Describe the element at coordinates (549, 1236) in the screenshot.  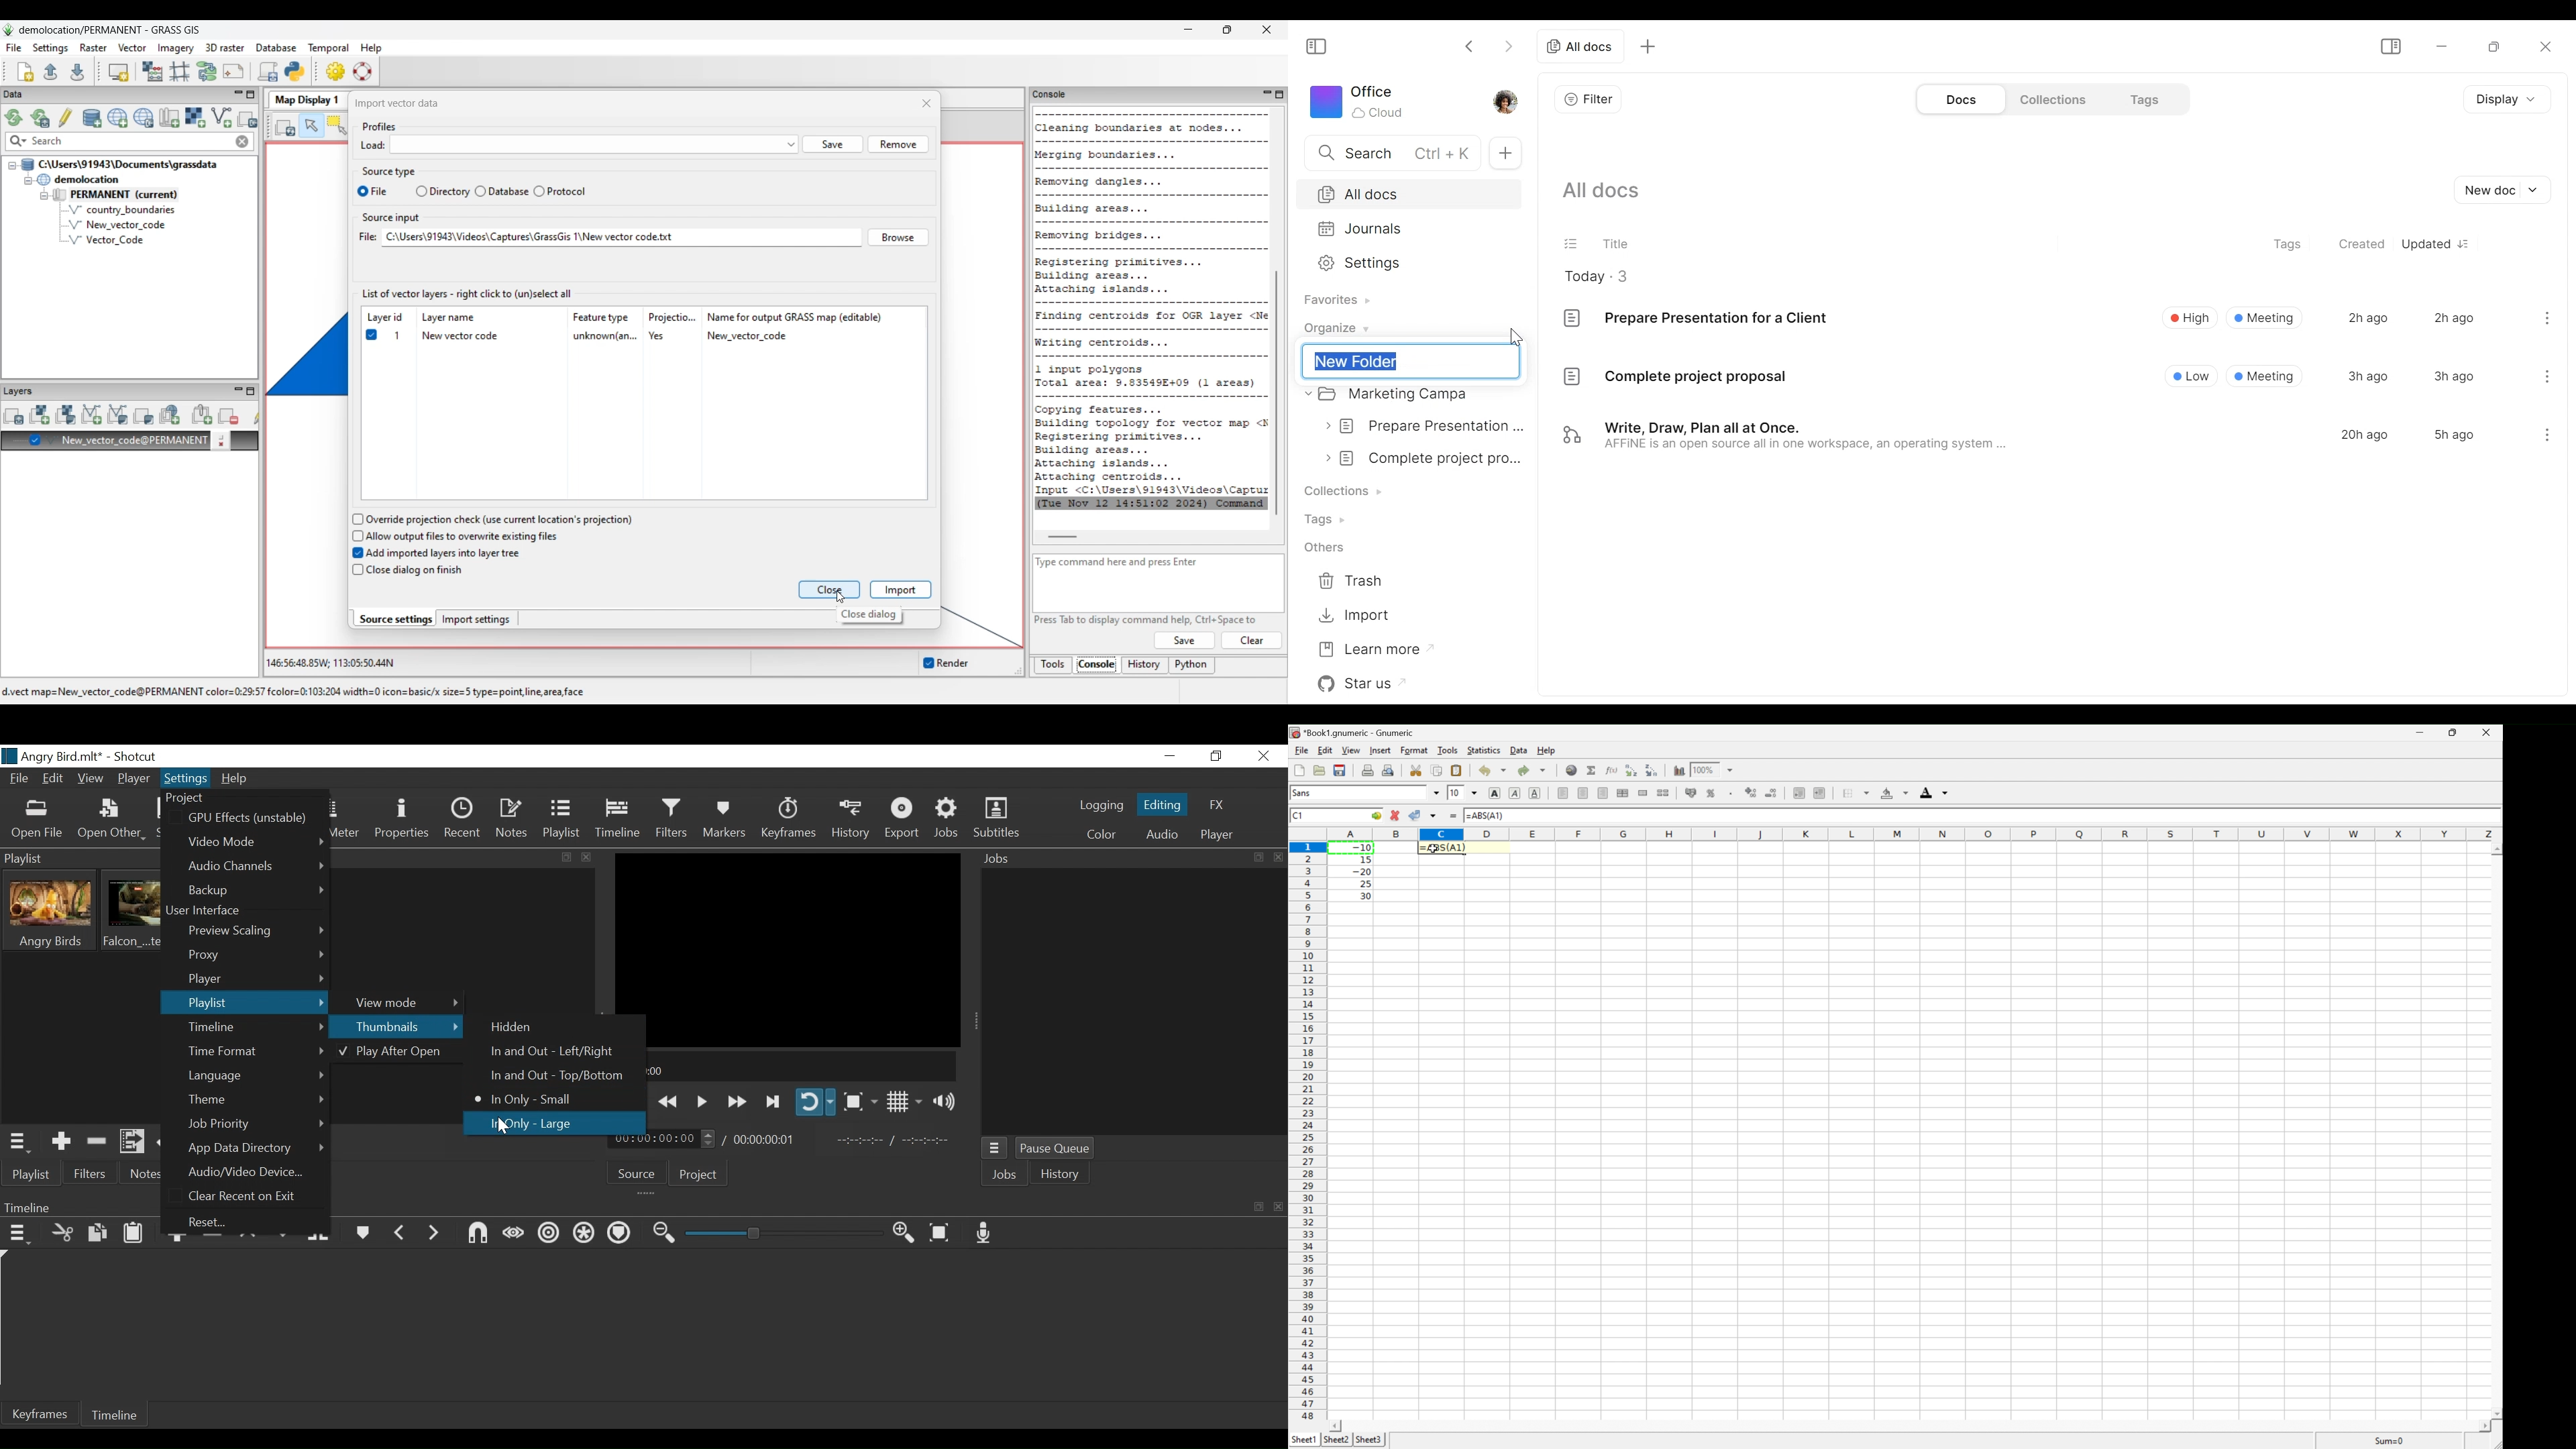
I see `Ripple ` at that location.